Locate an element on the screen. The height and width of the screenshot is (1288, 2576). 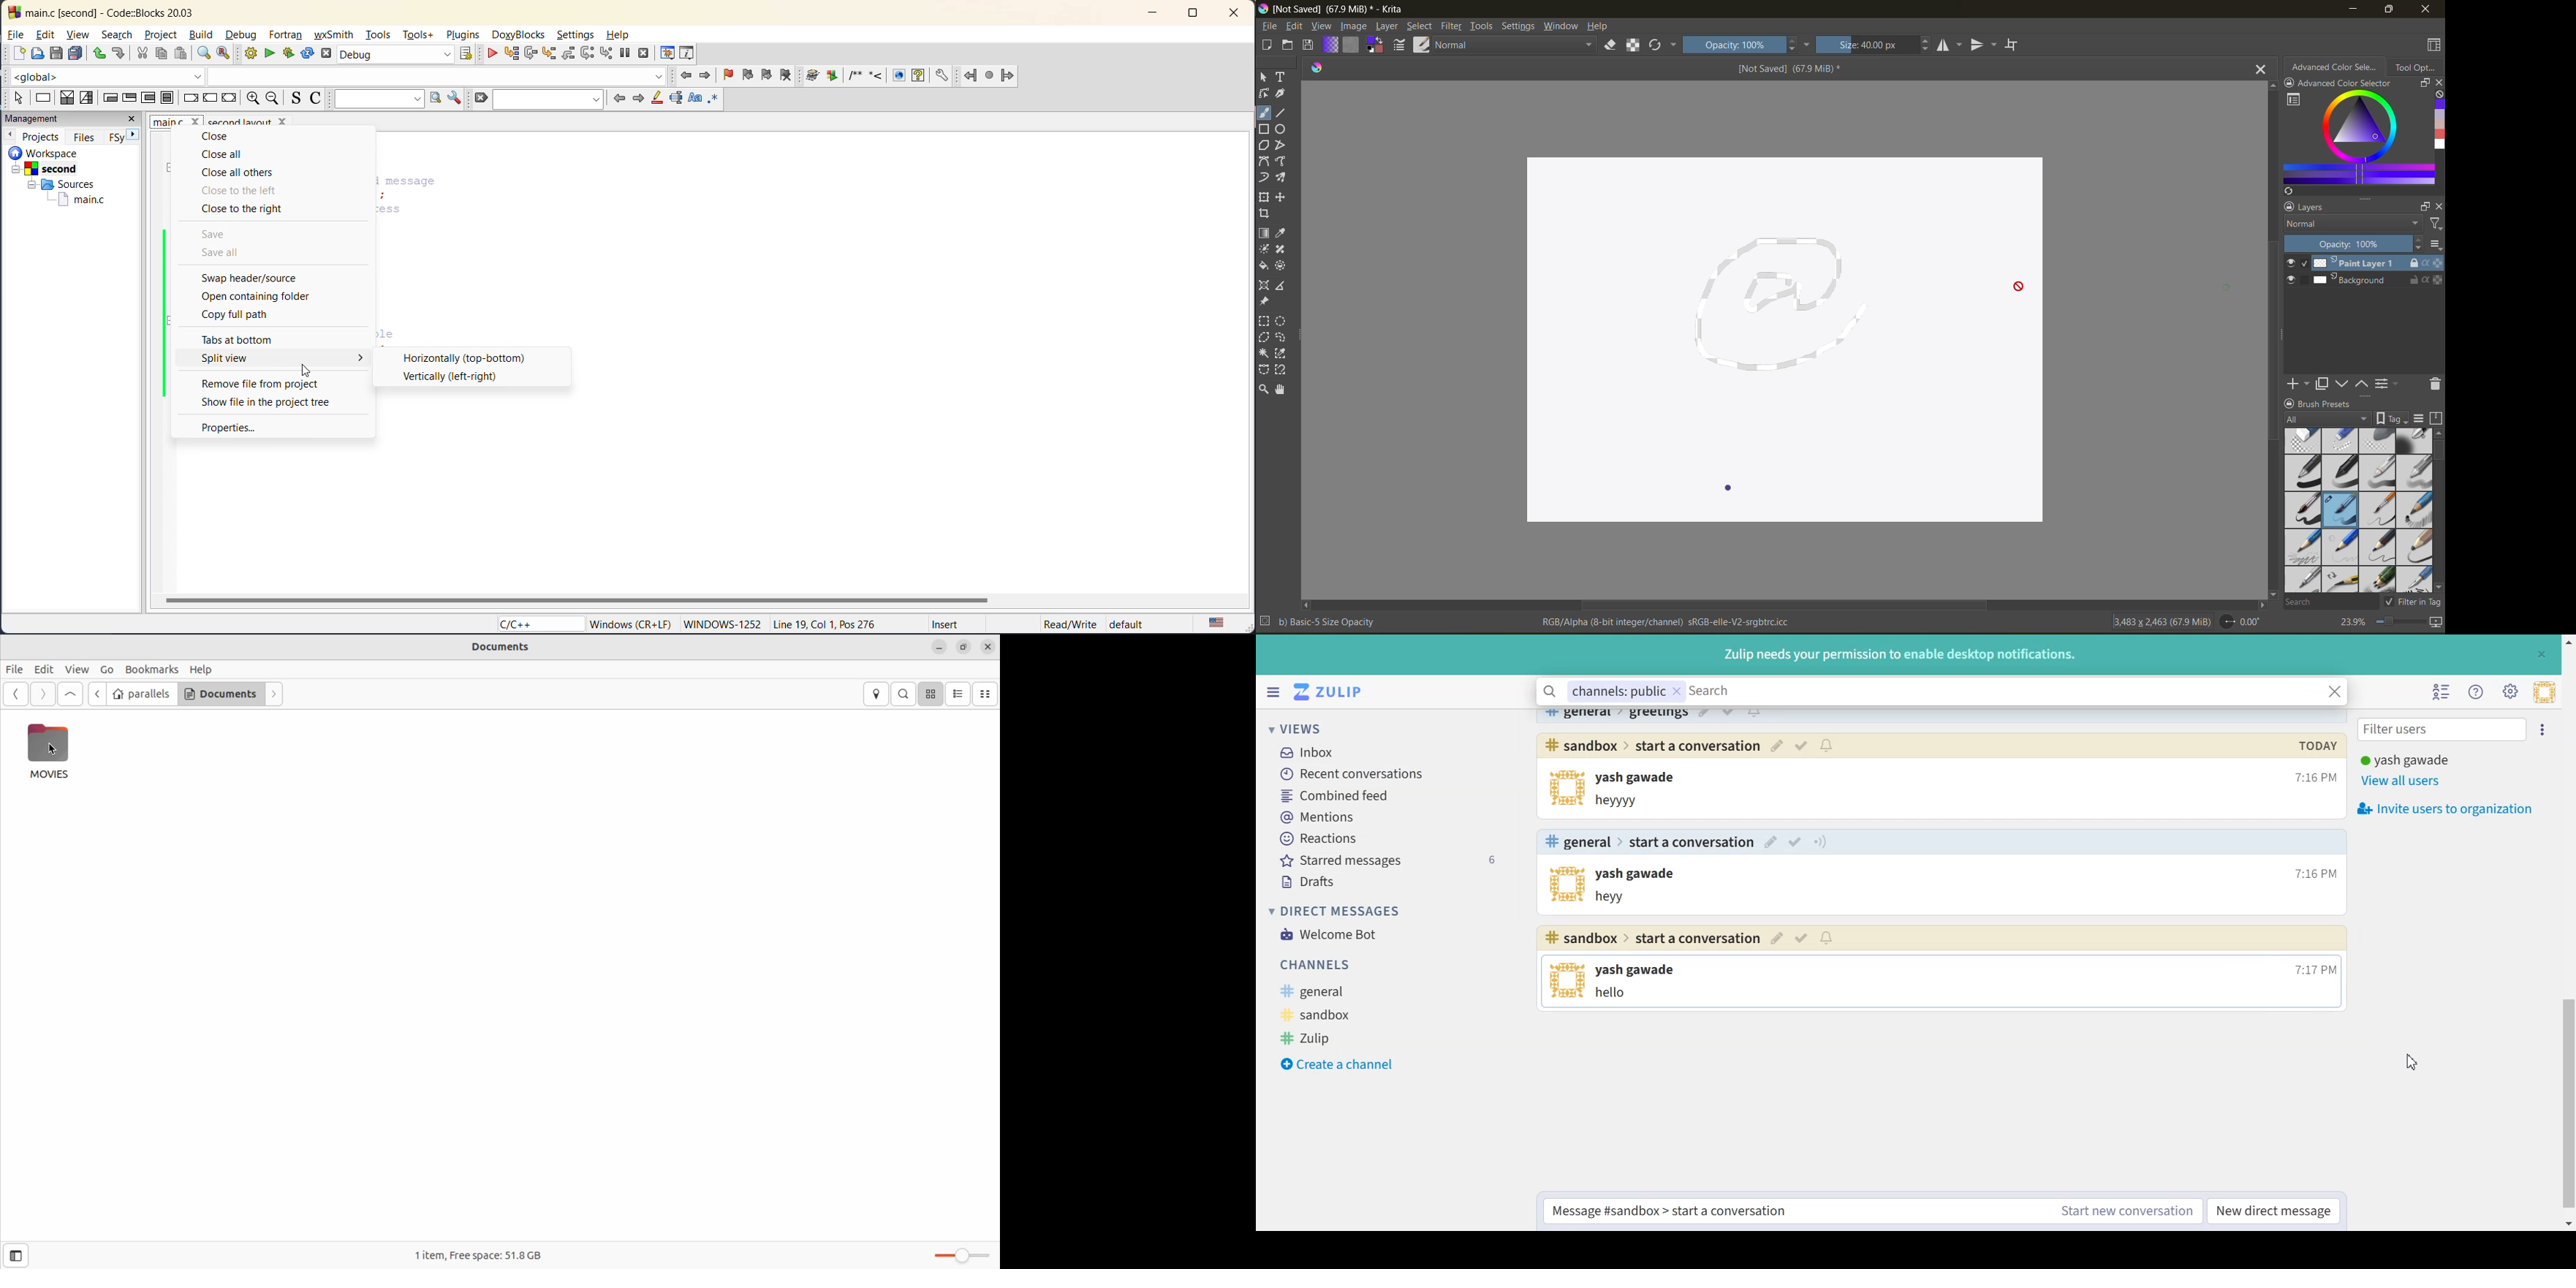
open is located at coordinates (35, 53).